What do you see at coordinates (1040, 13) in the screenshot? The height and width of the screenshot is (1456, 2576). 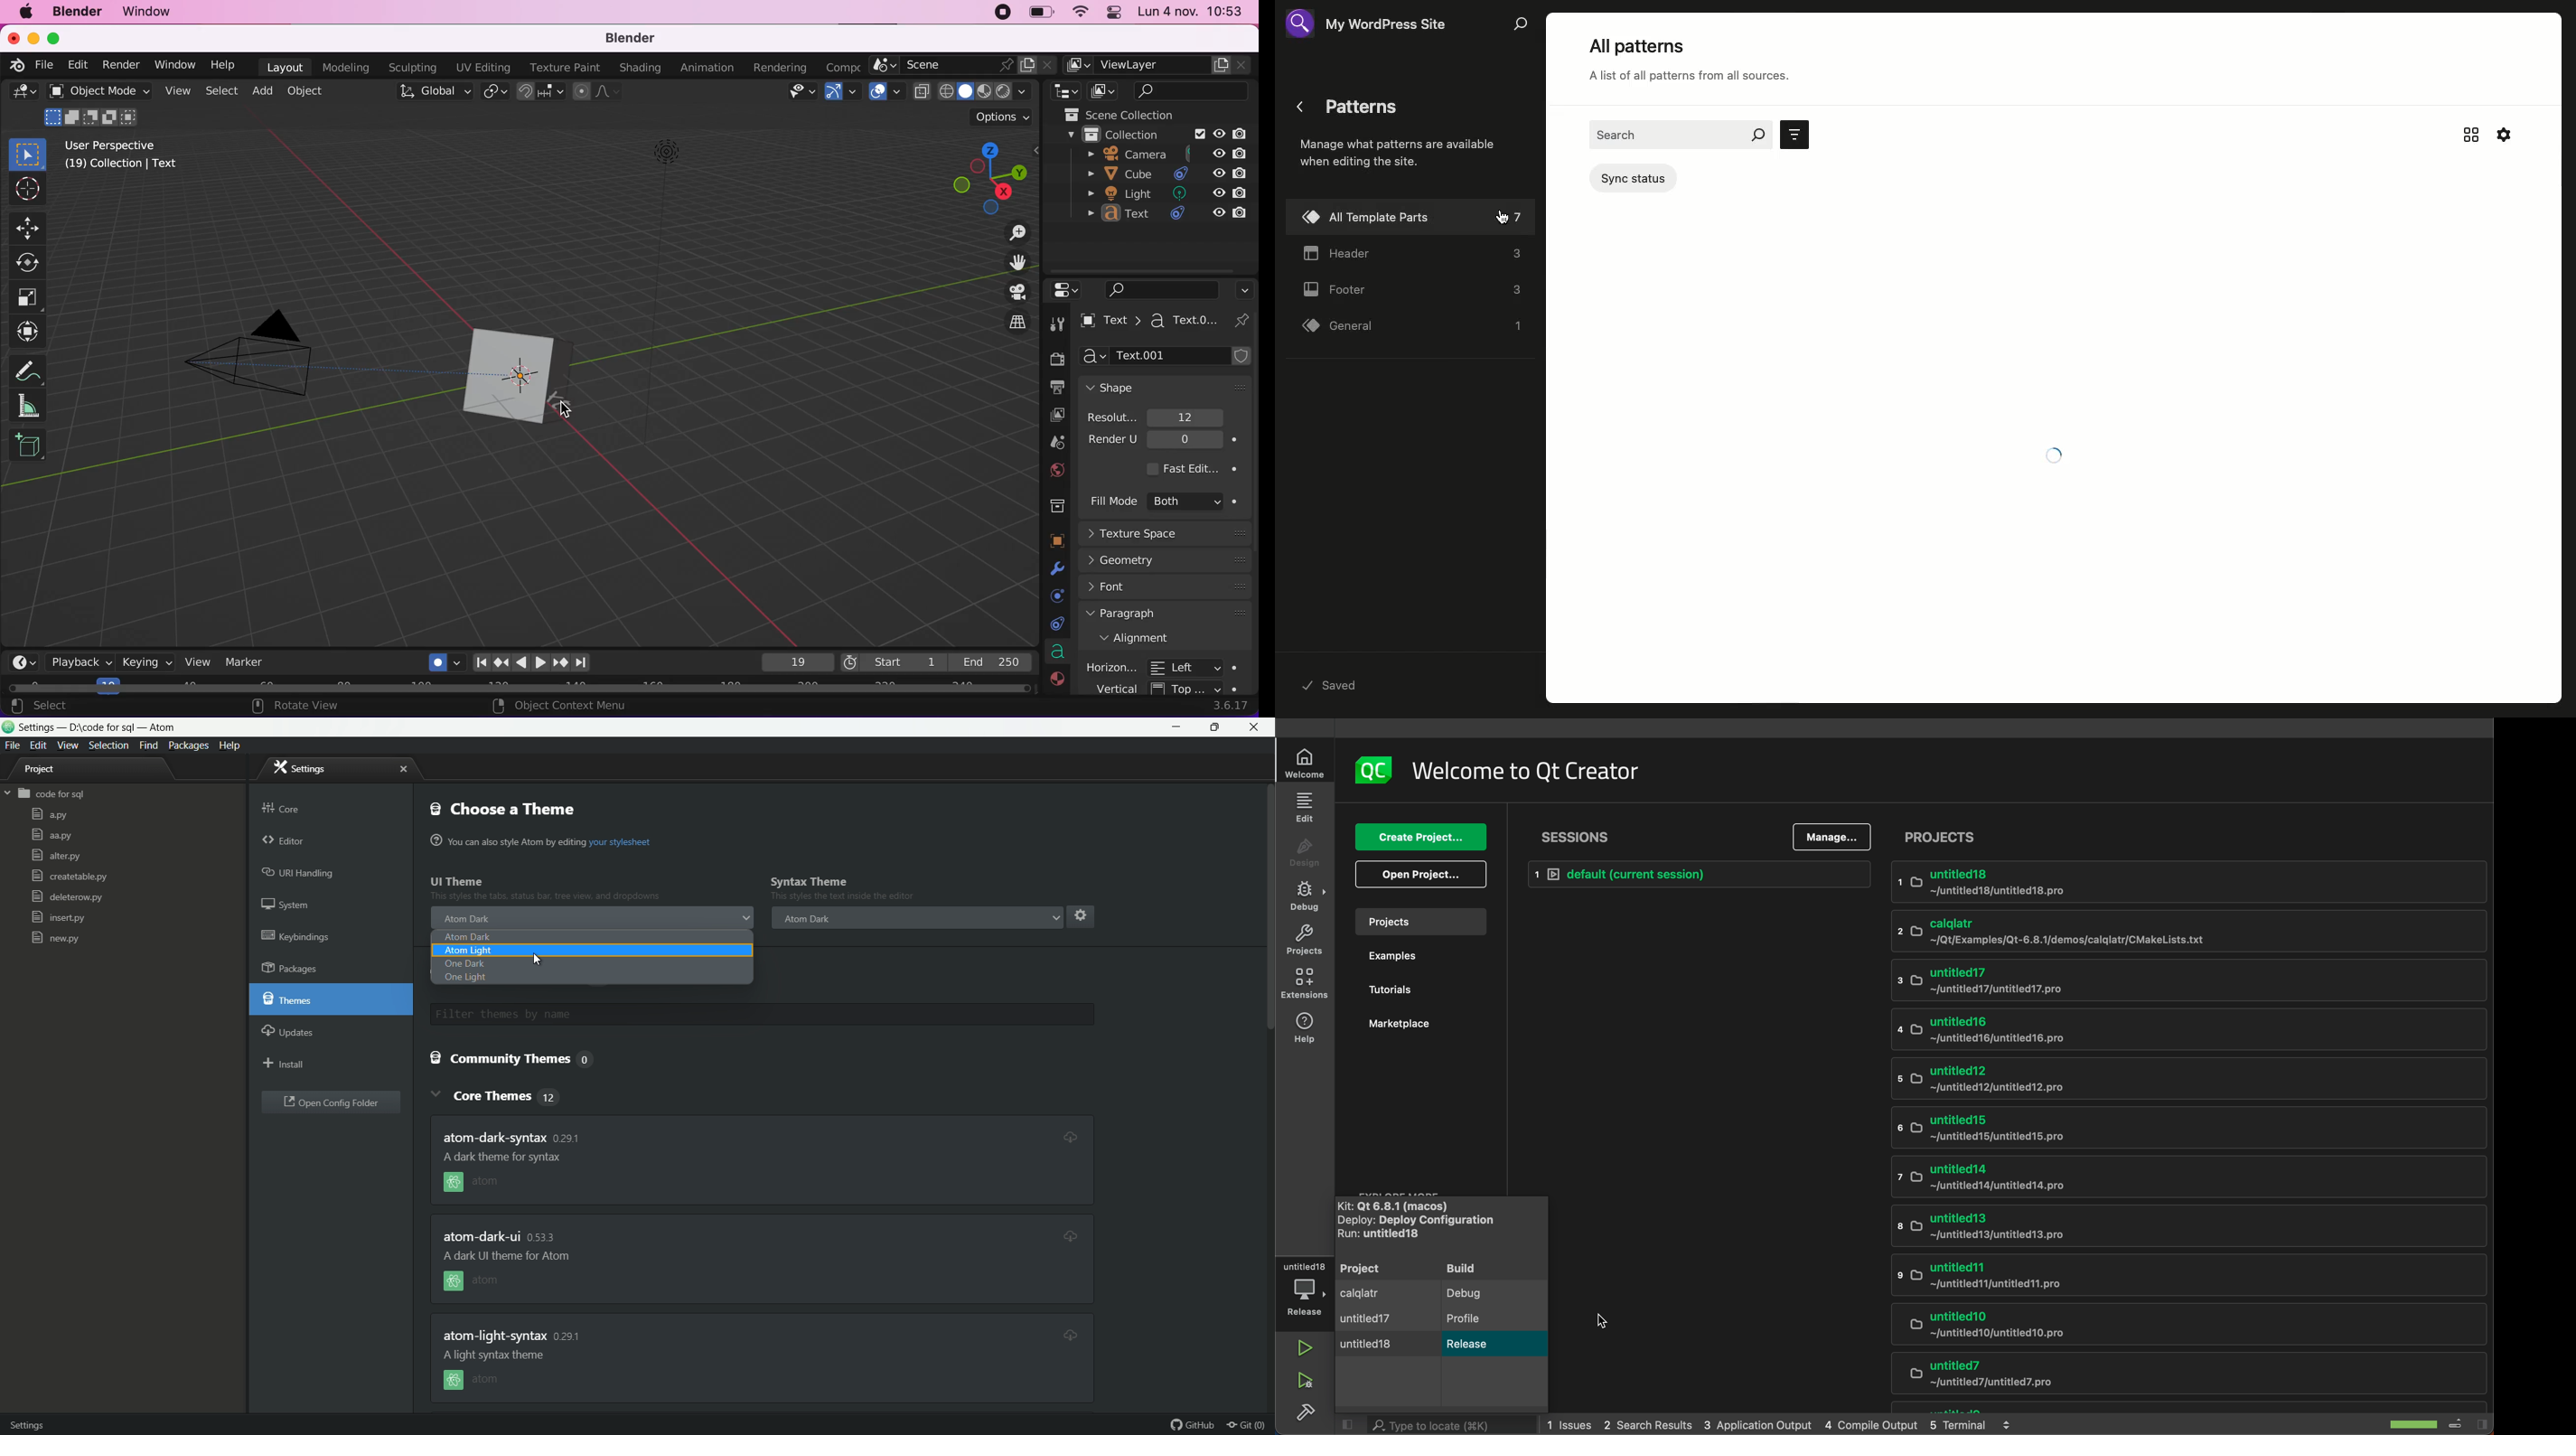 I see `battery` at bounding box center [1040, 13].